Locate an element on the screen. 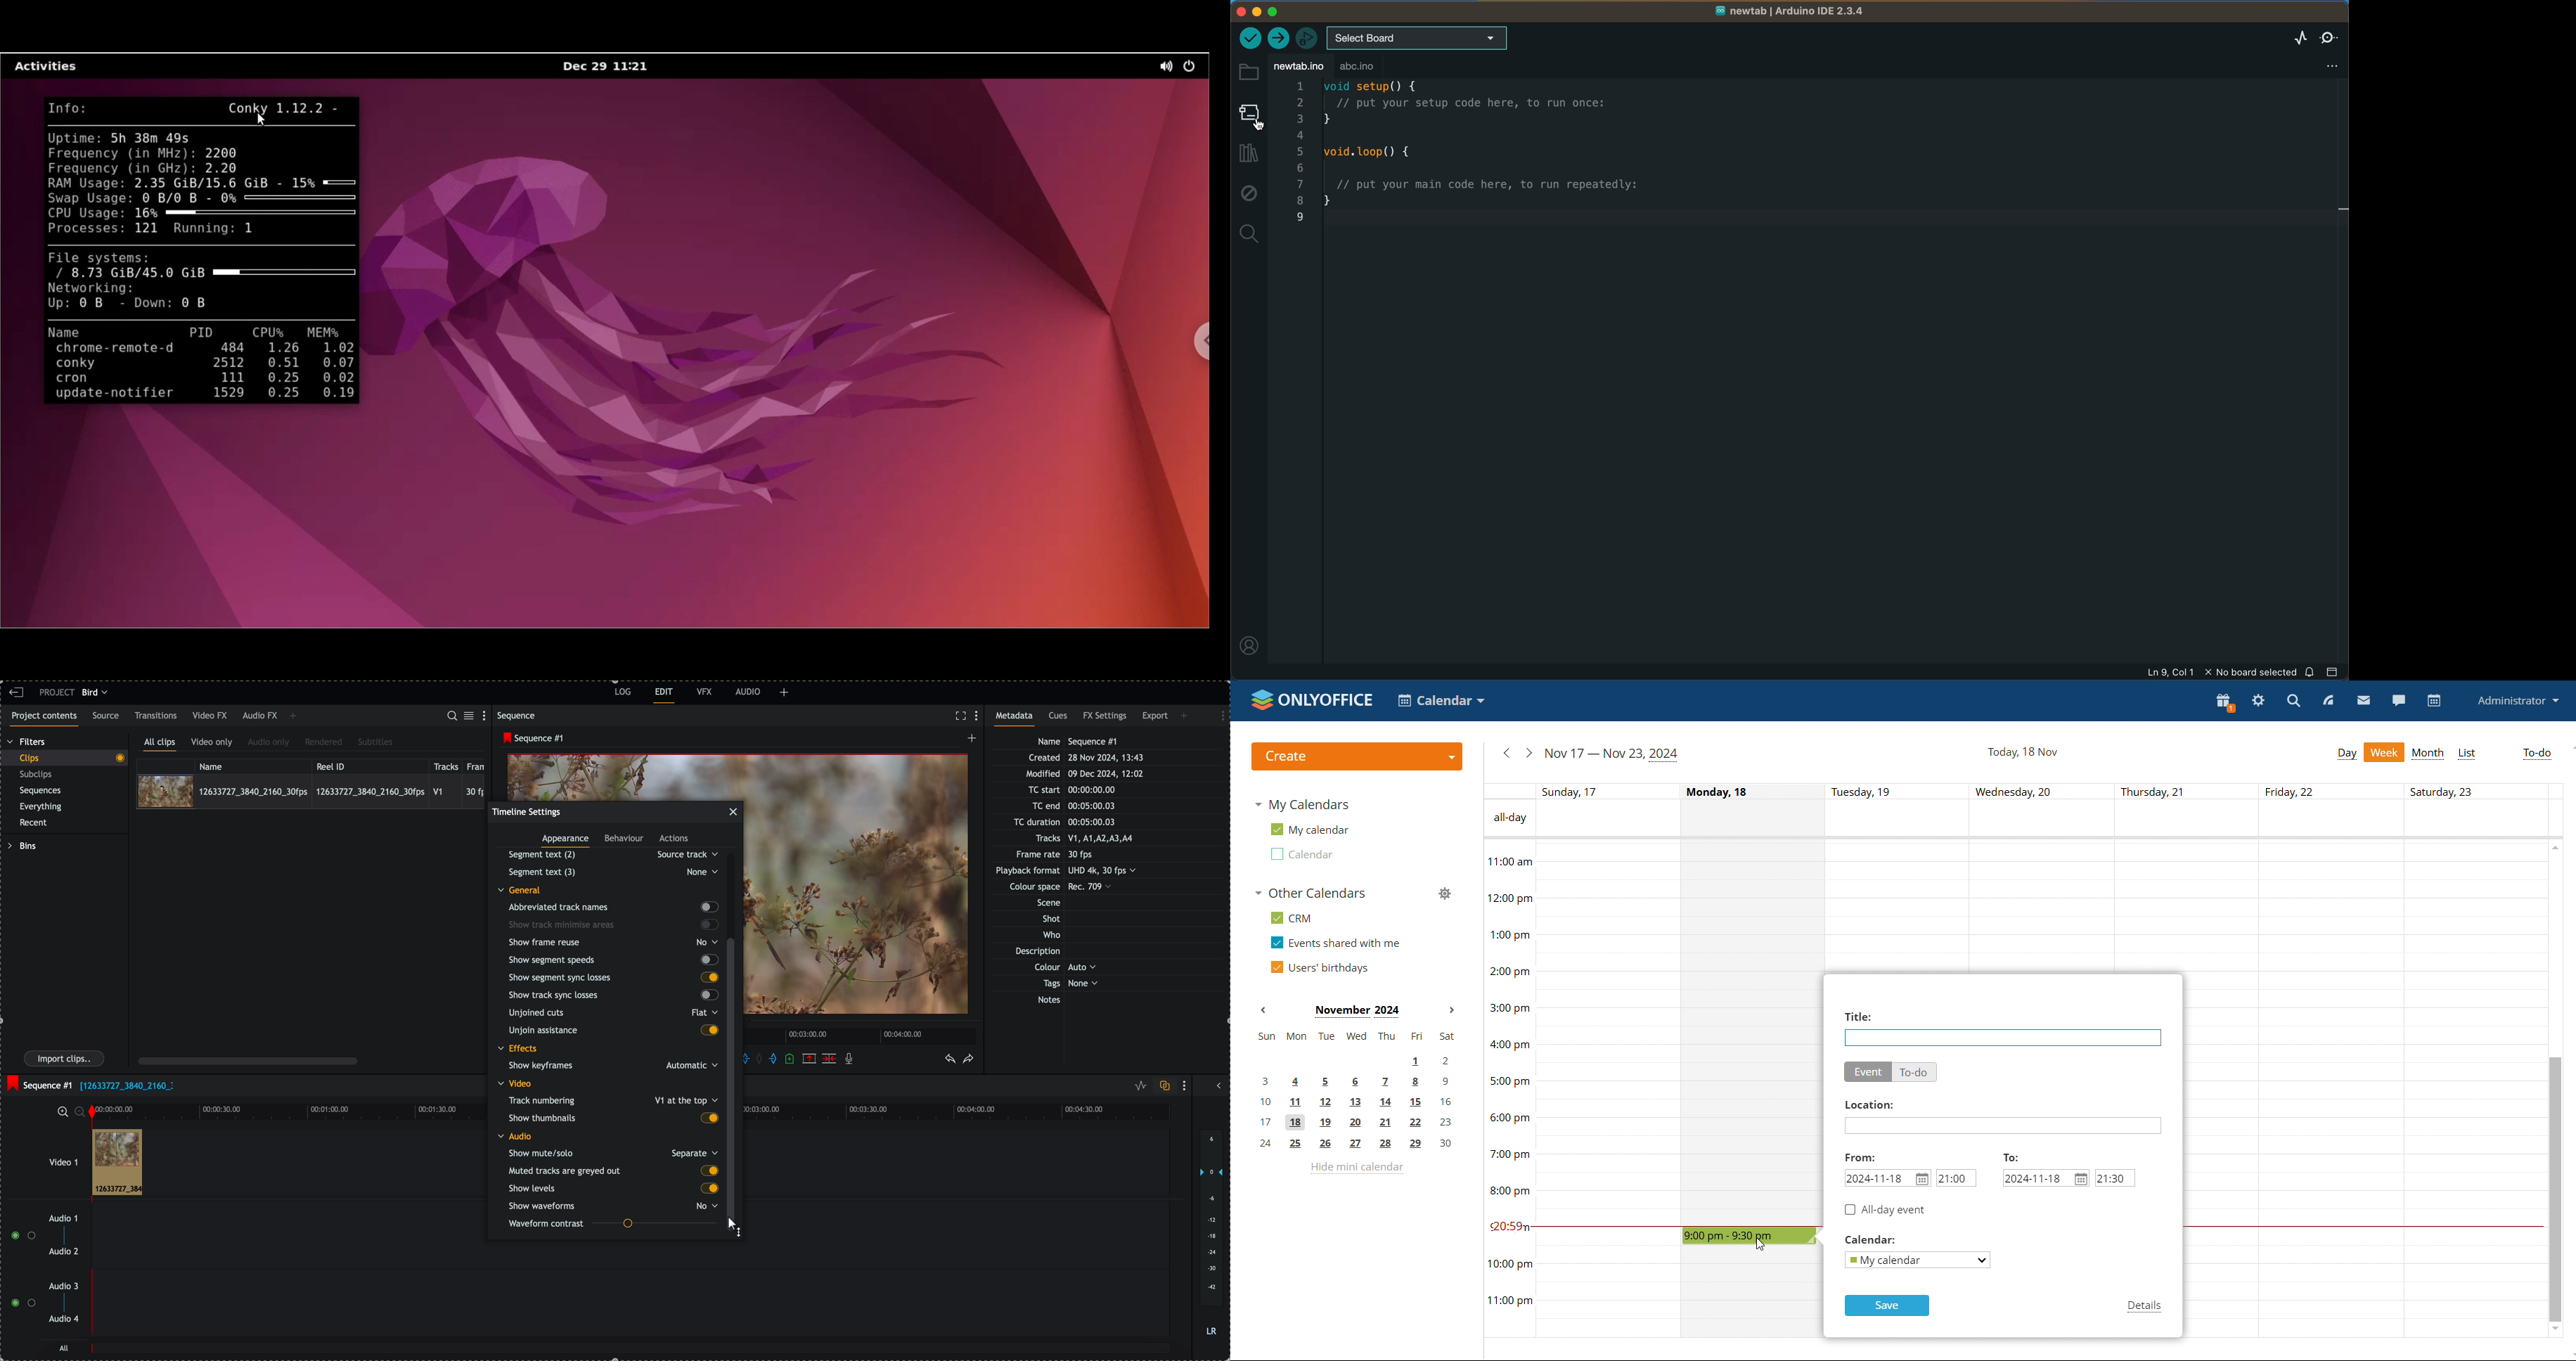 The width and height of the screenshot is (2576, 1372). metadata is located at coordinates (1075, 872).